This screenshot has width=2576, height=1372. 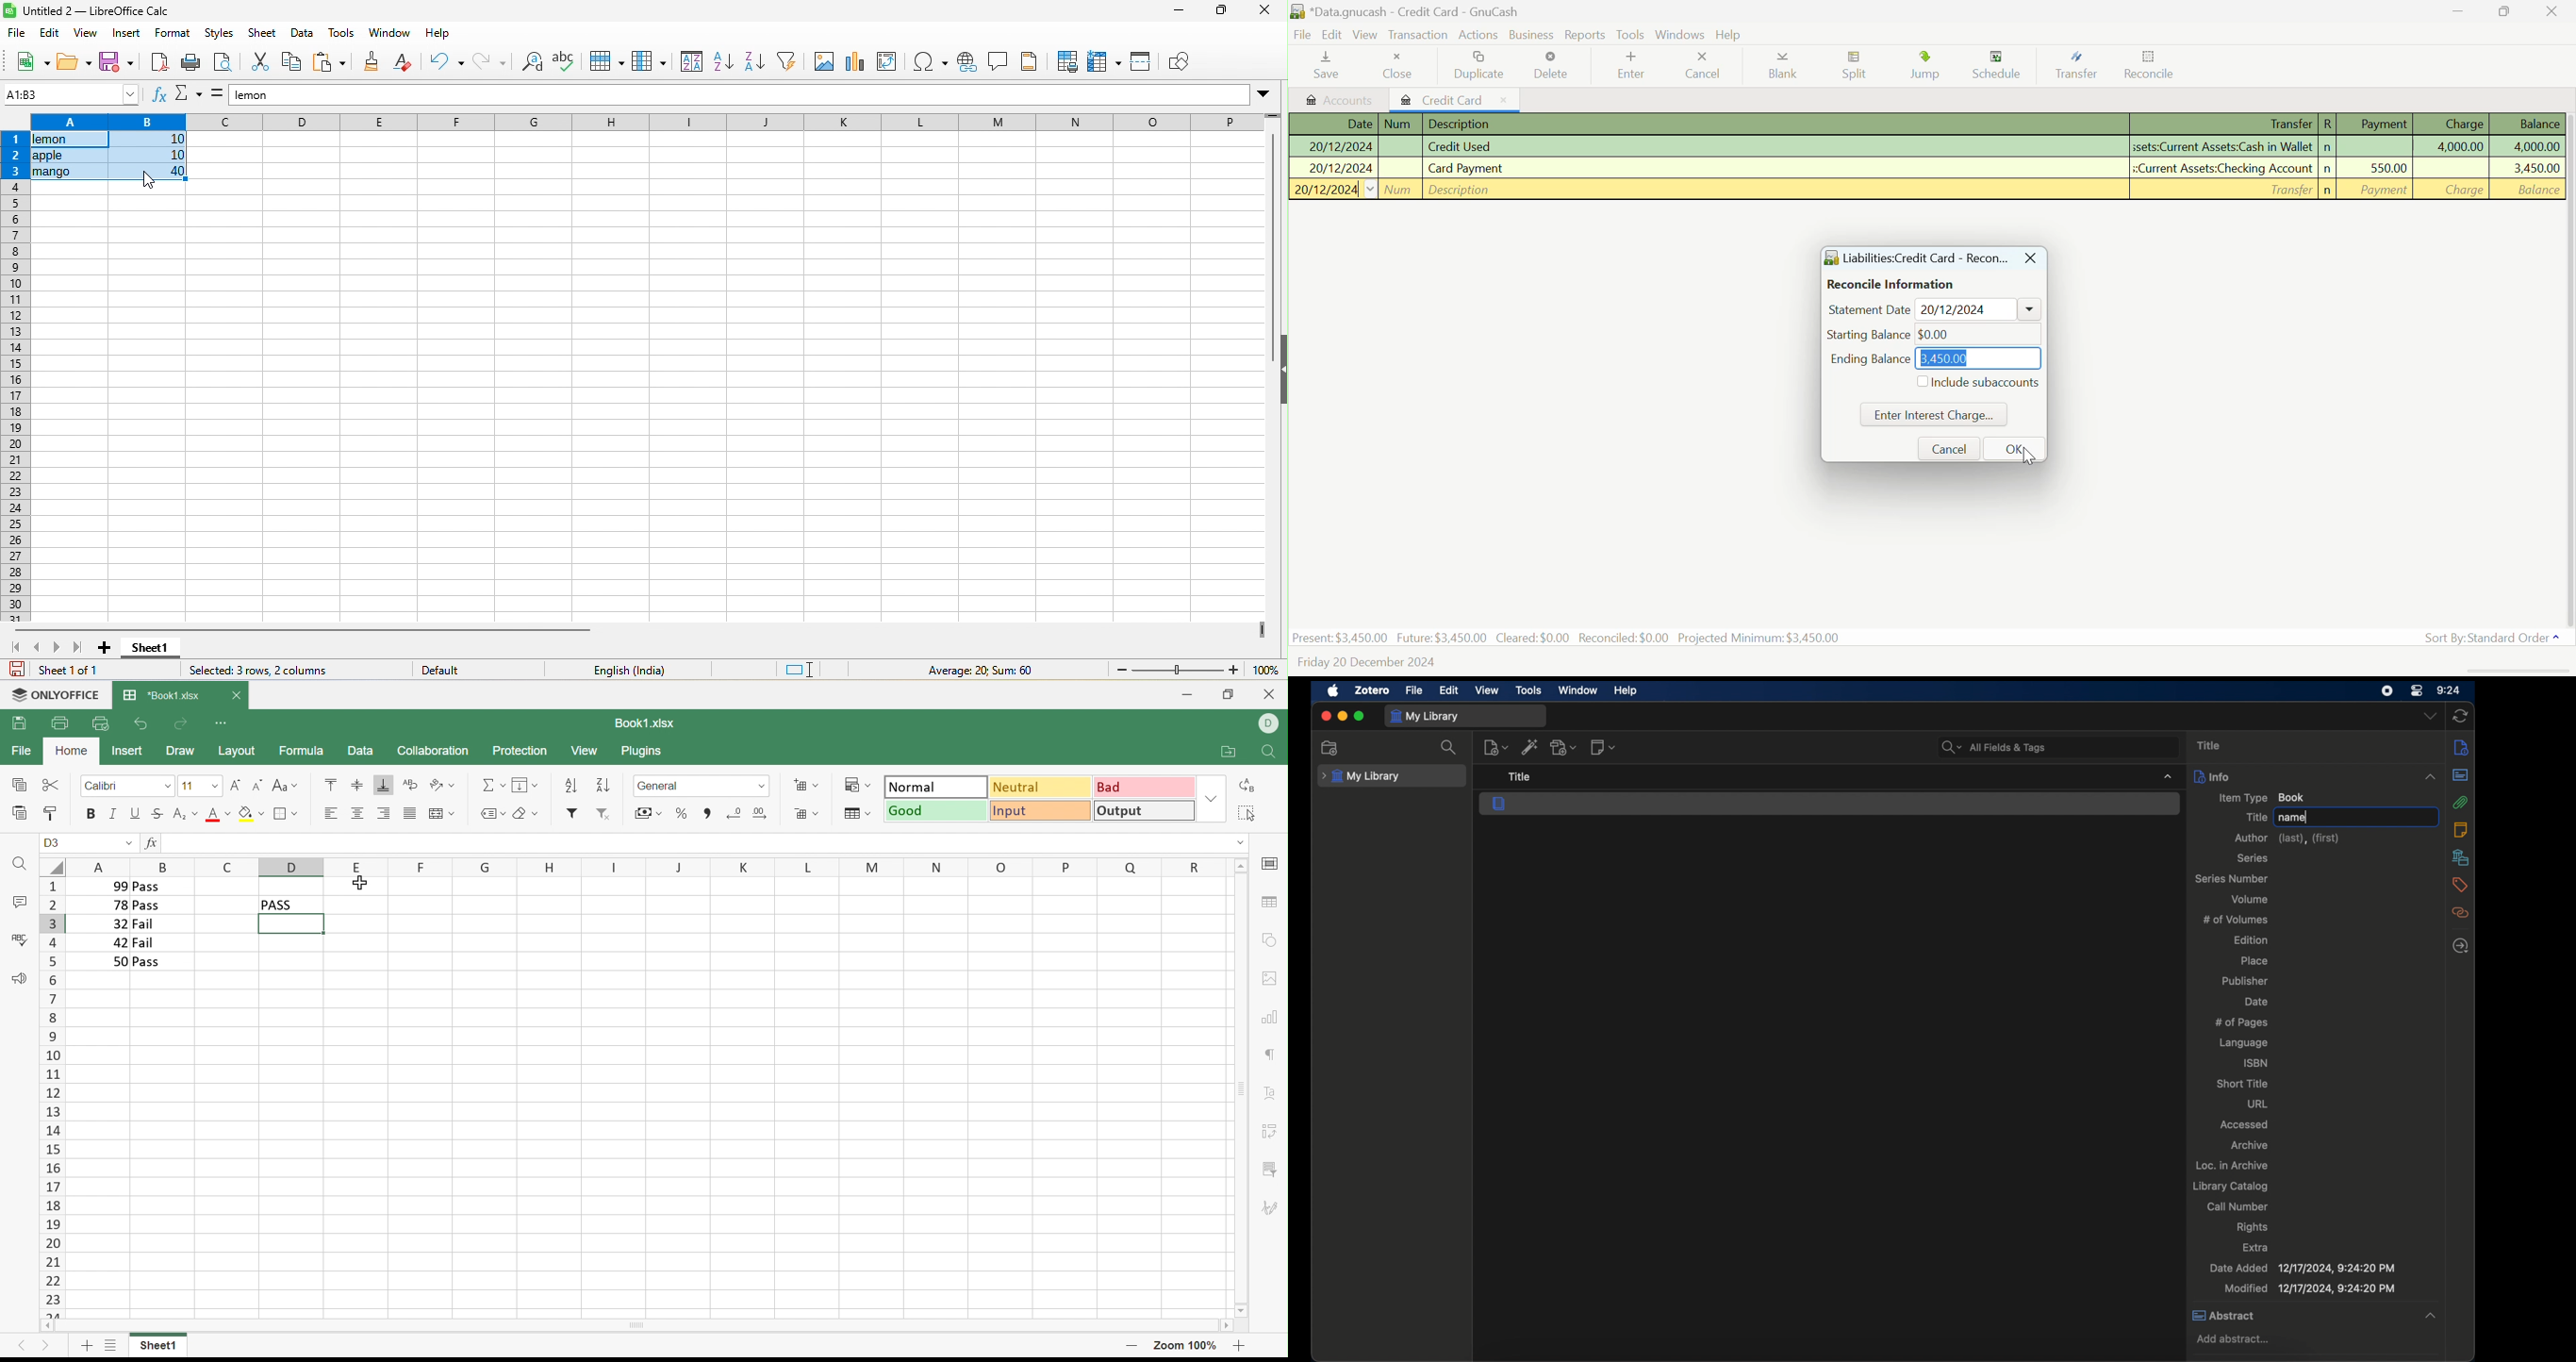 I want to click on rights, so click(x=2252, y=1226).